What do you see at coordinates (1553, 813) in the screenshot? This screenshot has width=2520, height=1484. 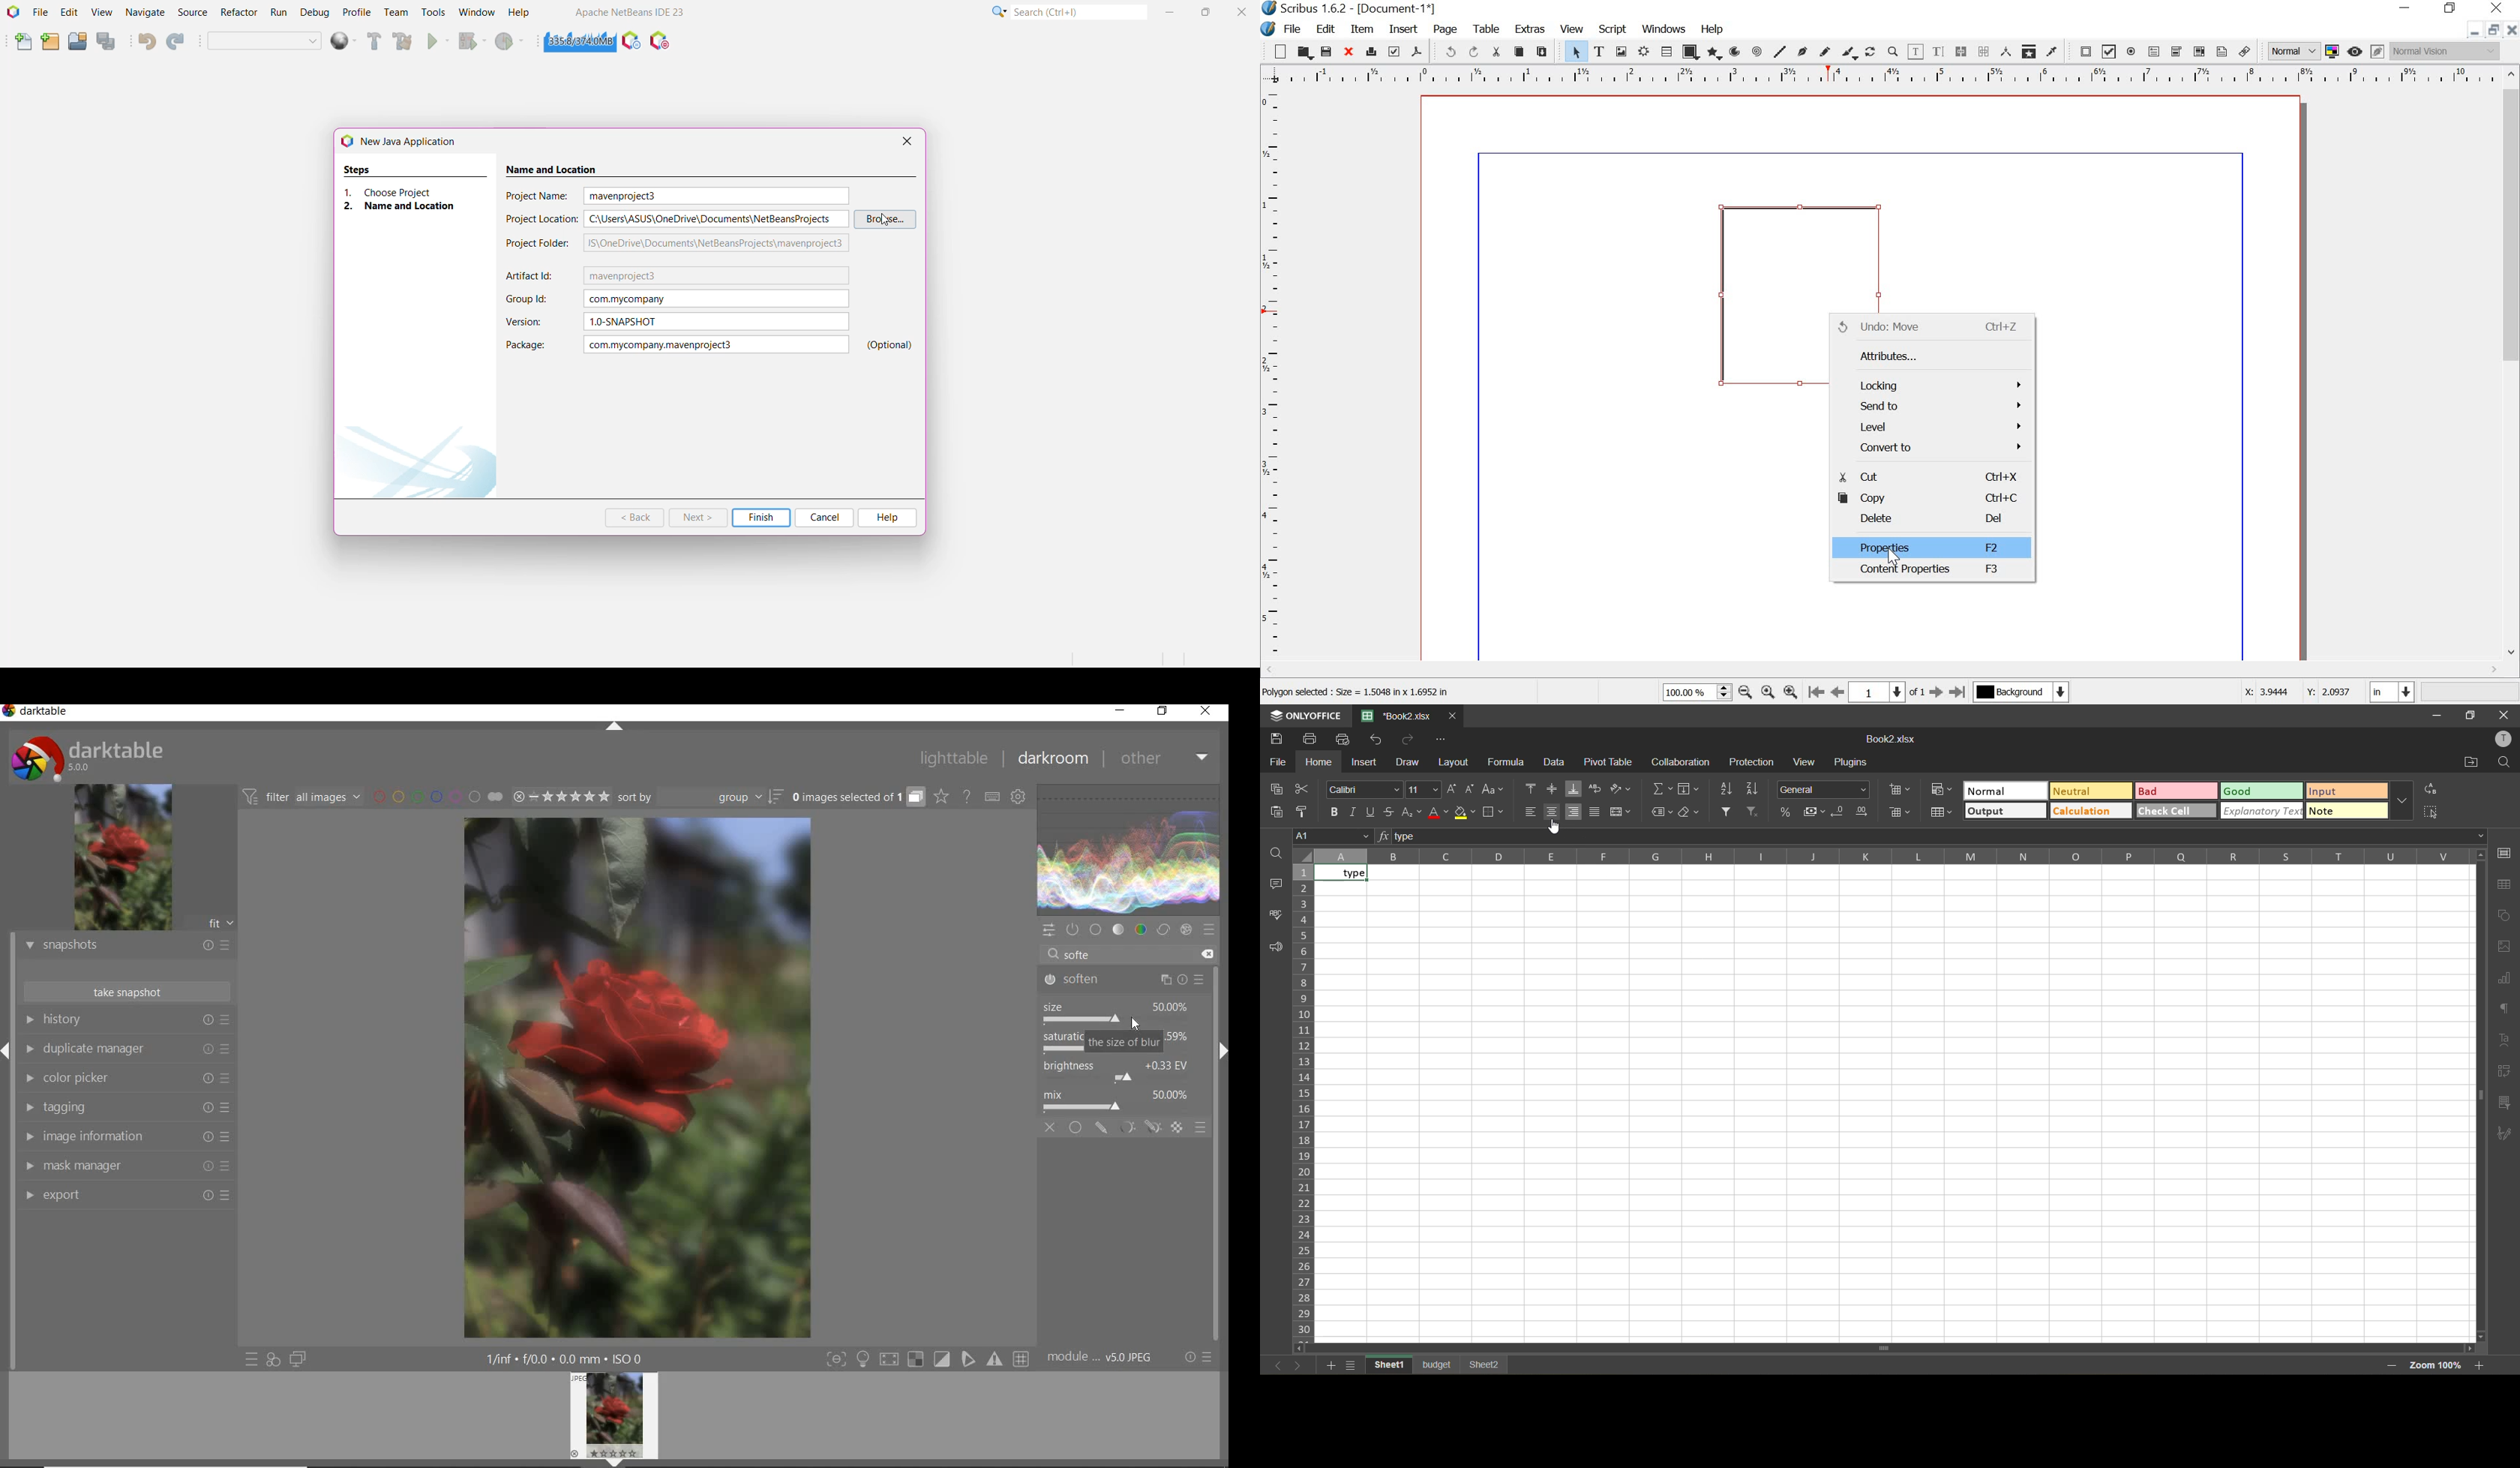 I see `align center` at bounding box center [1553, 813].